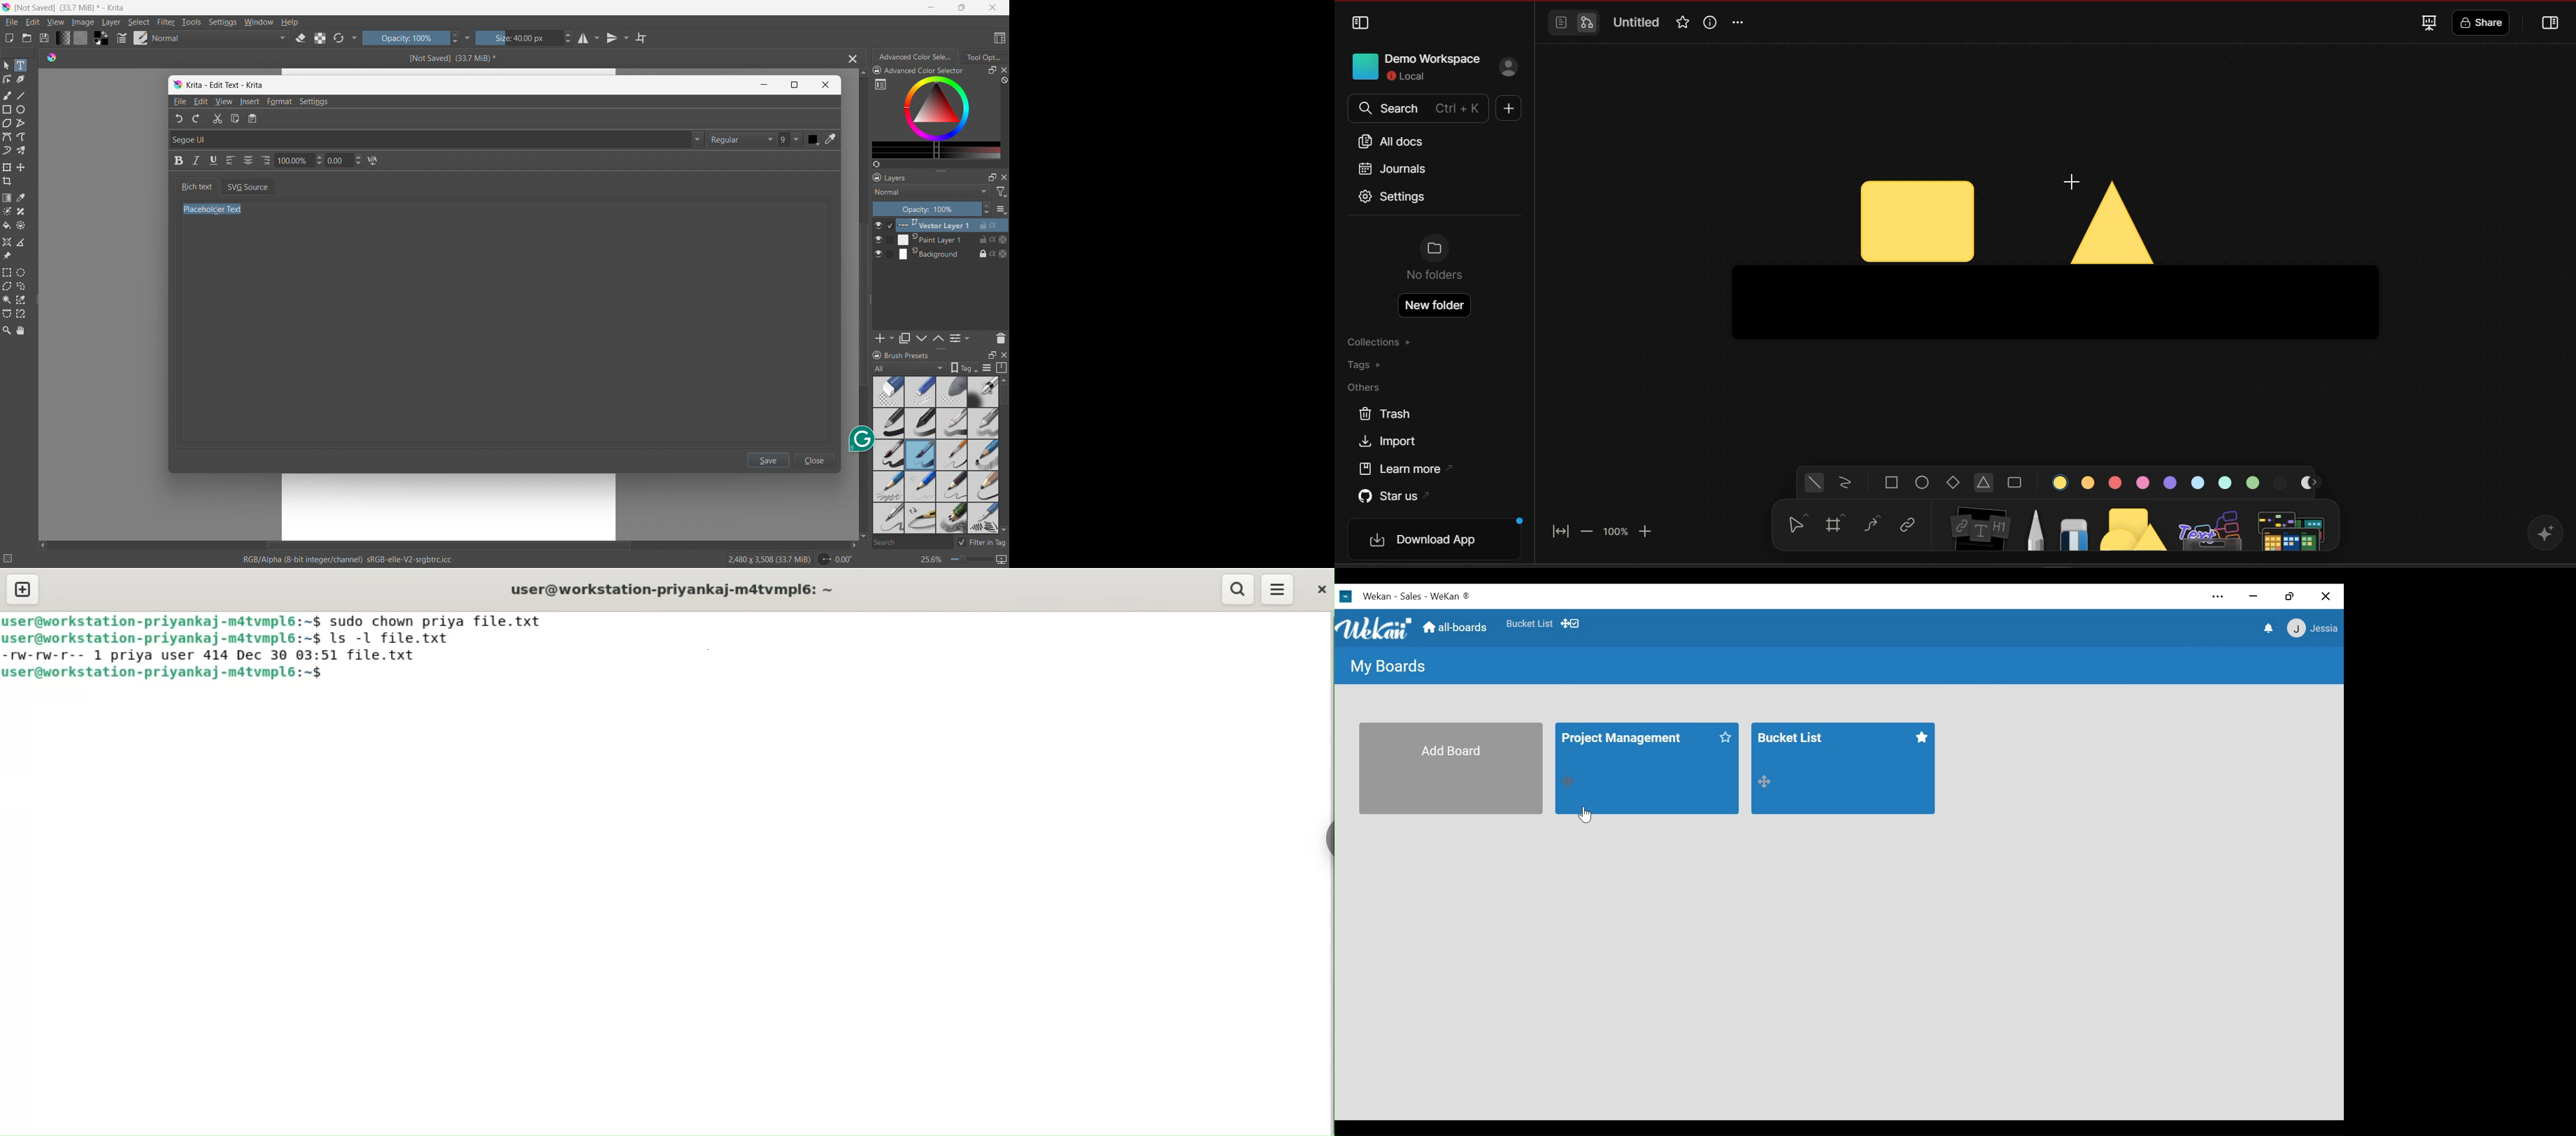 The width and height of the screenshot is (2576, 1148). What do you see at coordinates (871, 300) in the screenshot?
I see `resize` at bounding box center [871, 300].